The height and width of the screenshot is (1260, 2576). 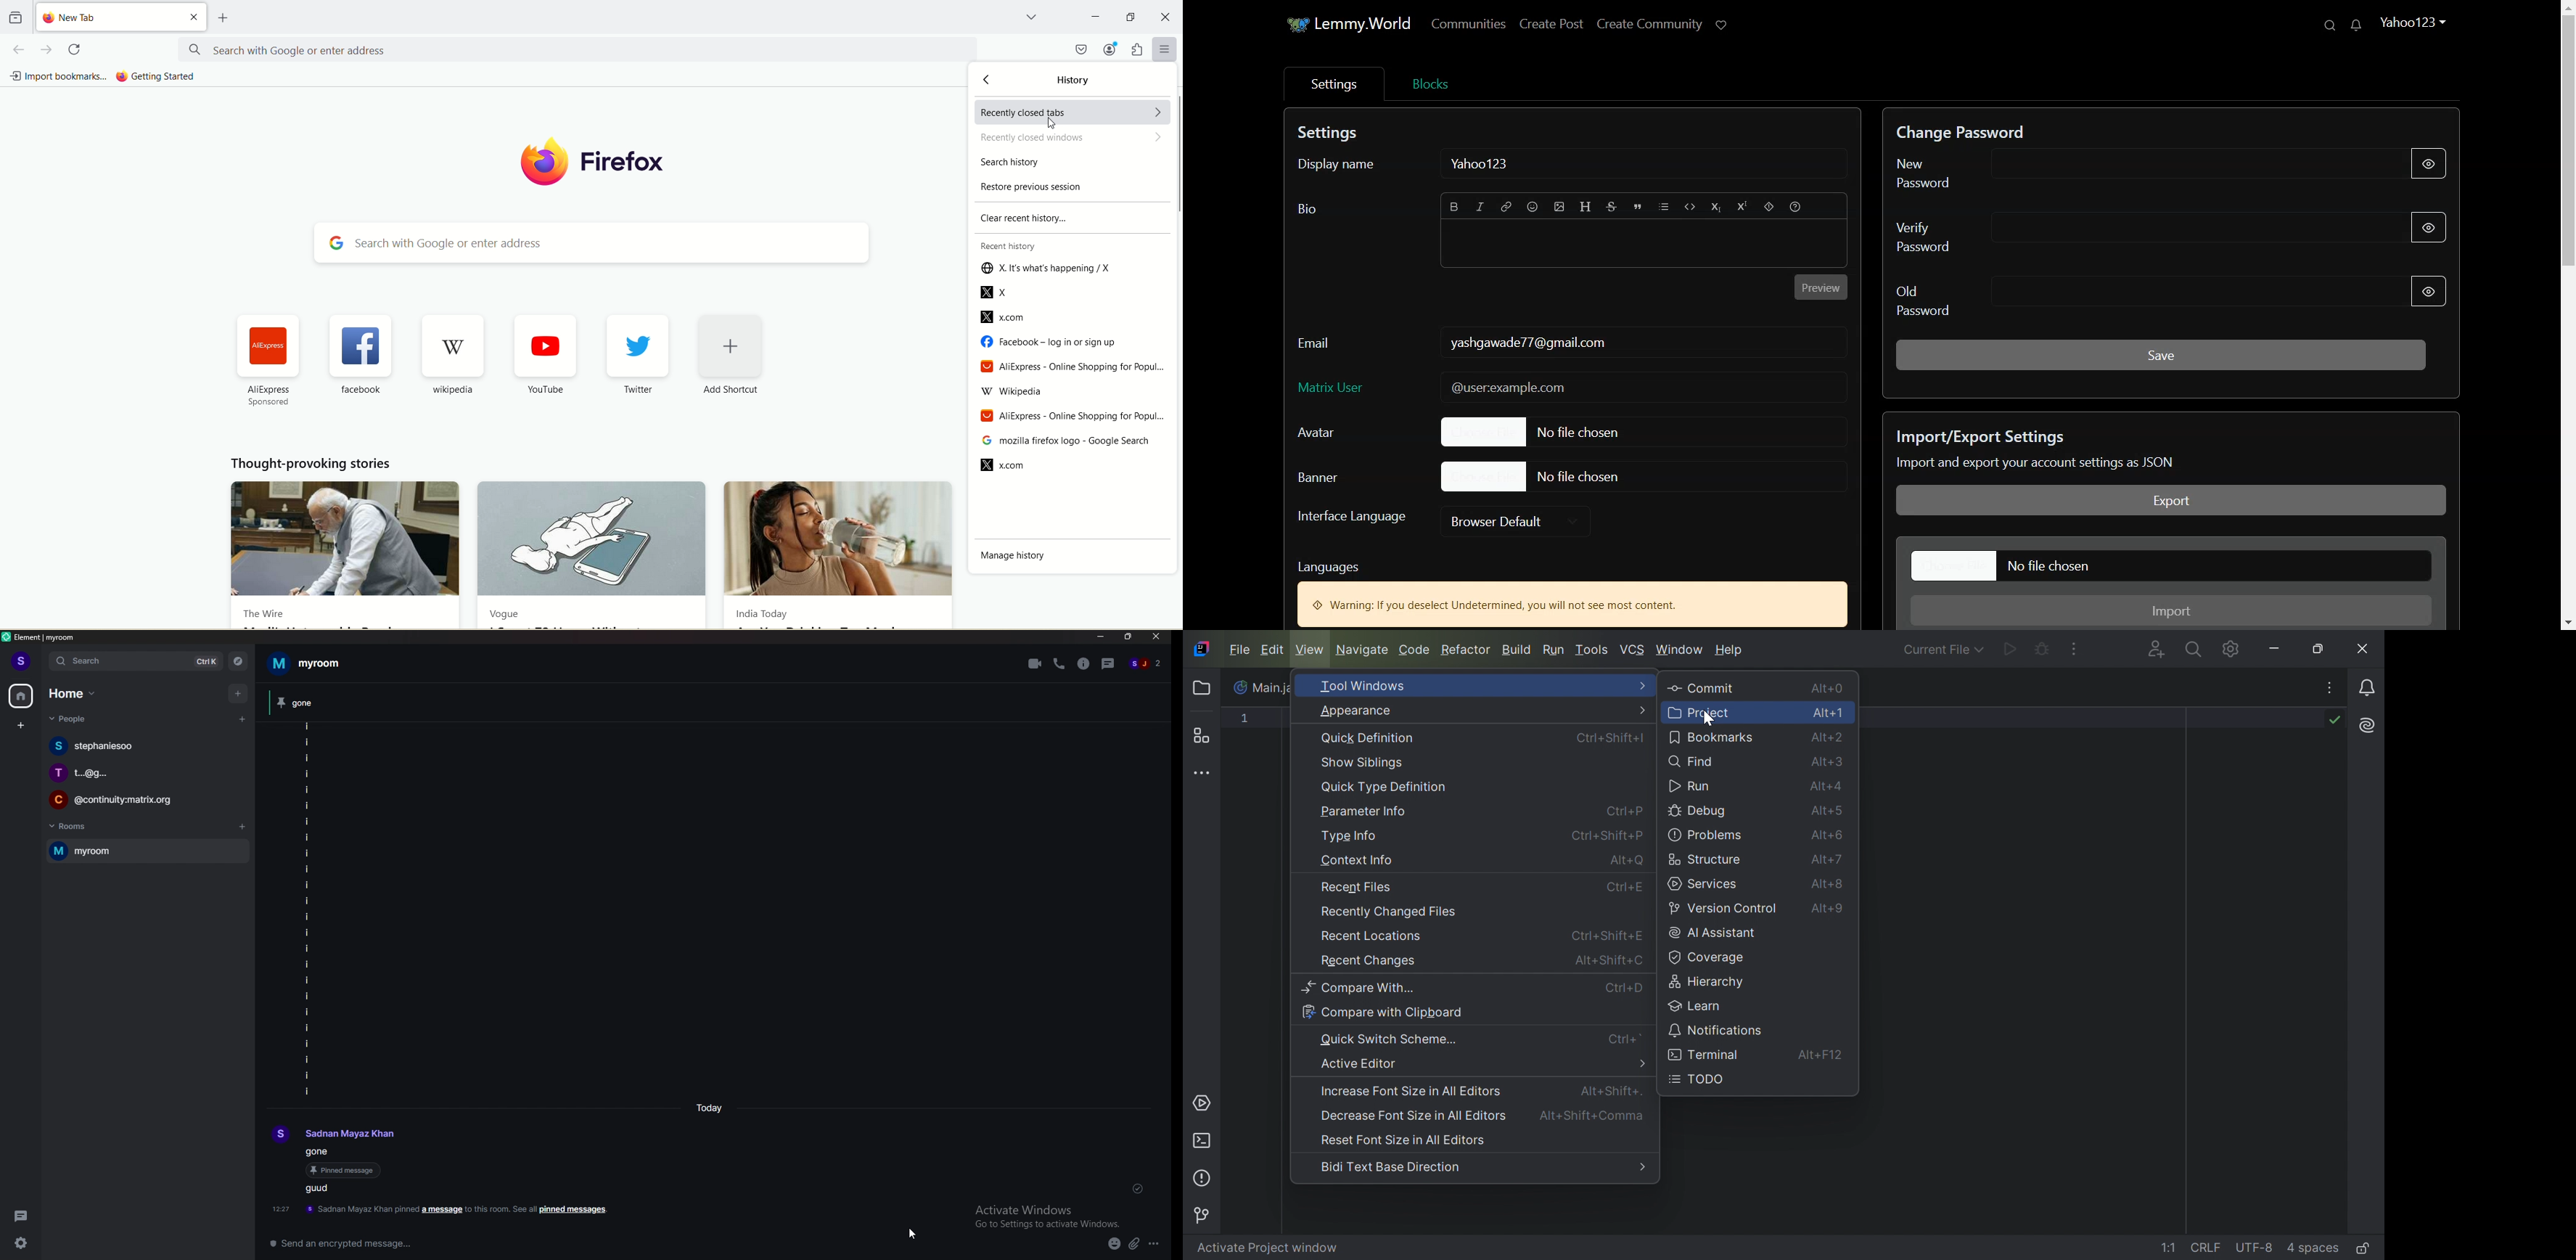 I want to click on pinned message, so click(x=321, y=1150).